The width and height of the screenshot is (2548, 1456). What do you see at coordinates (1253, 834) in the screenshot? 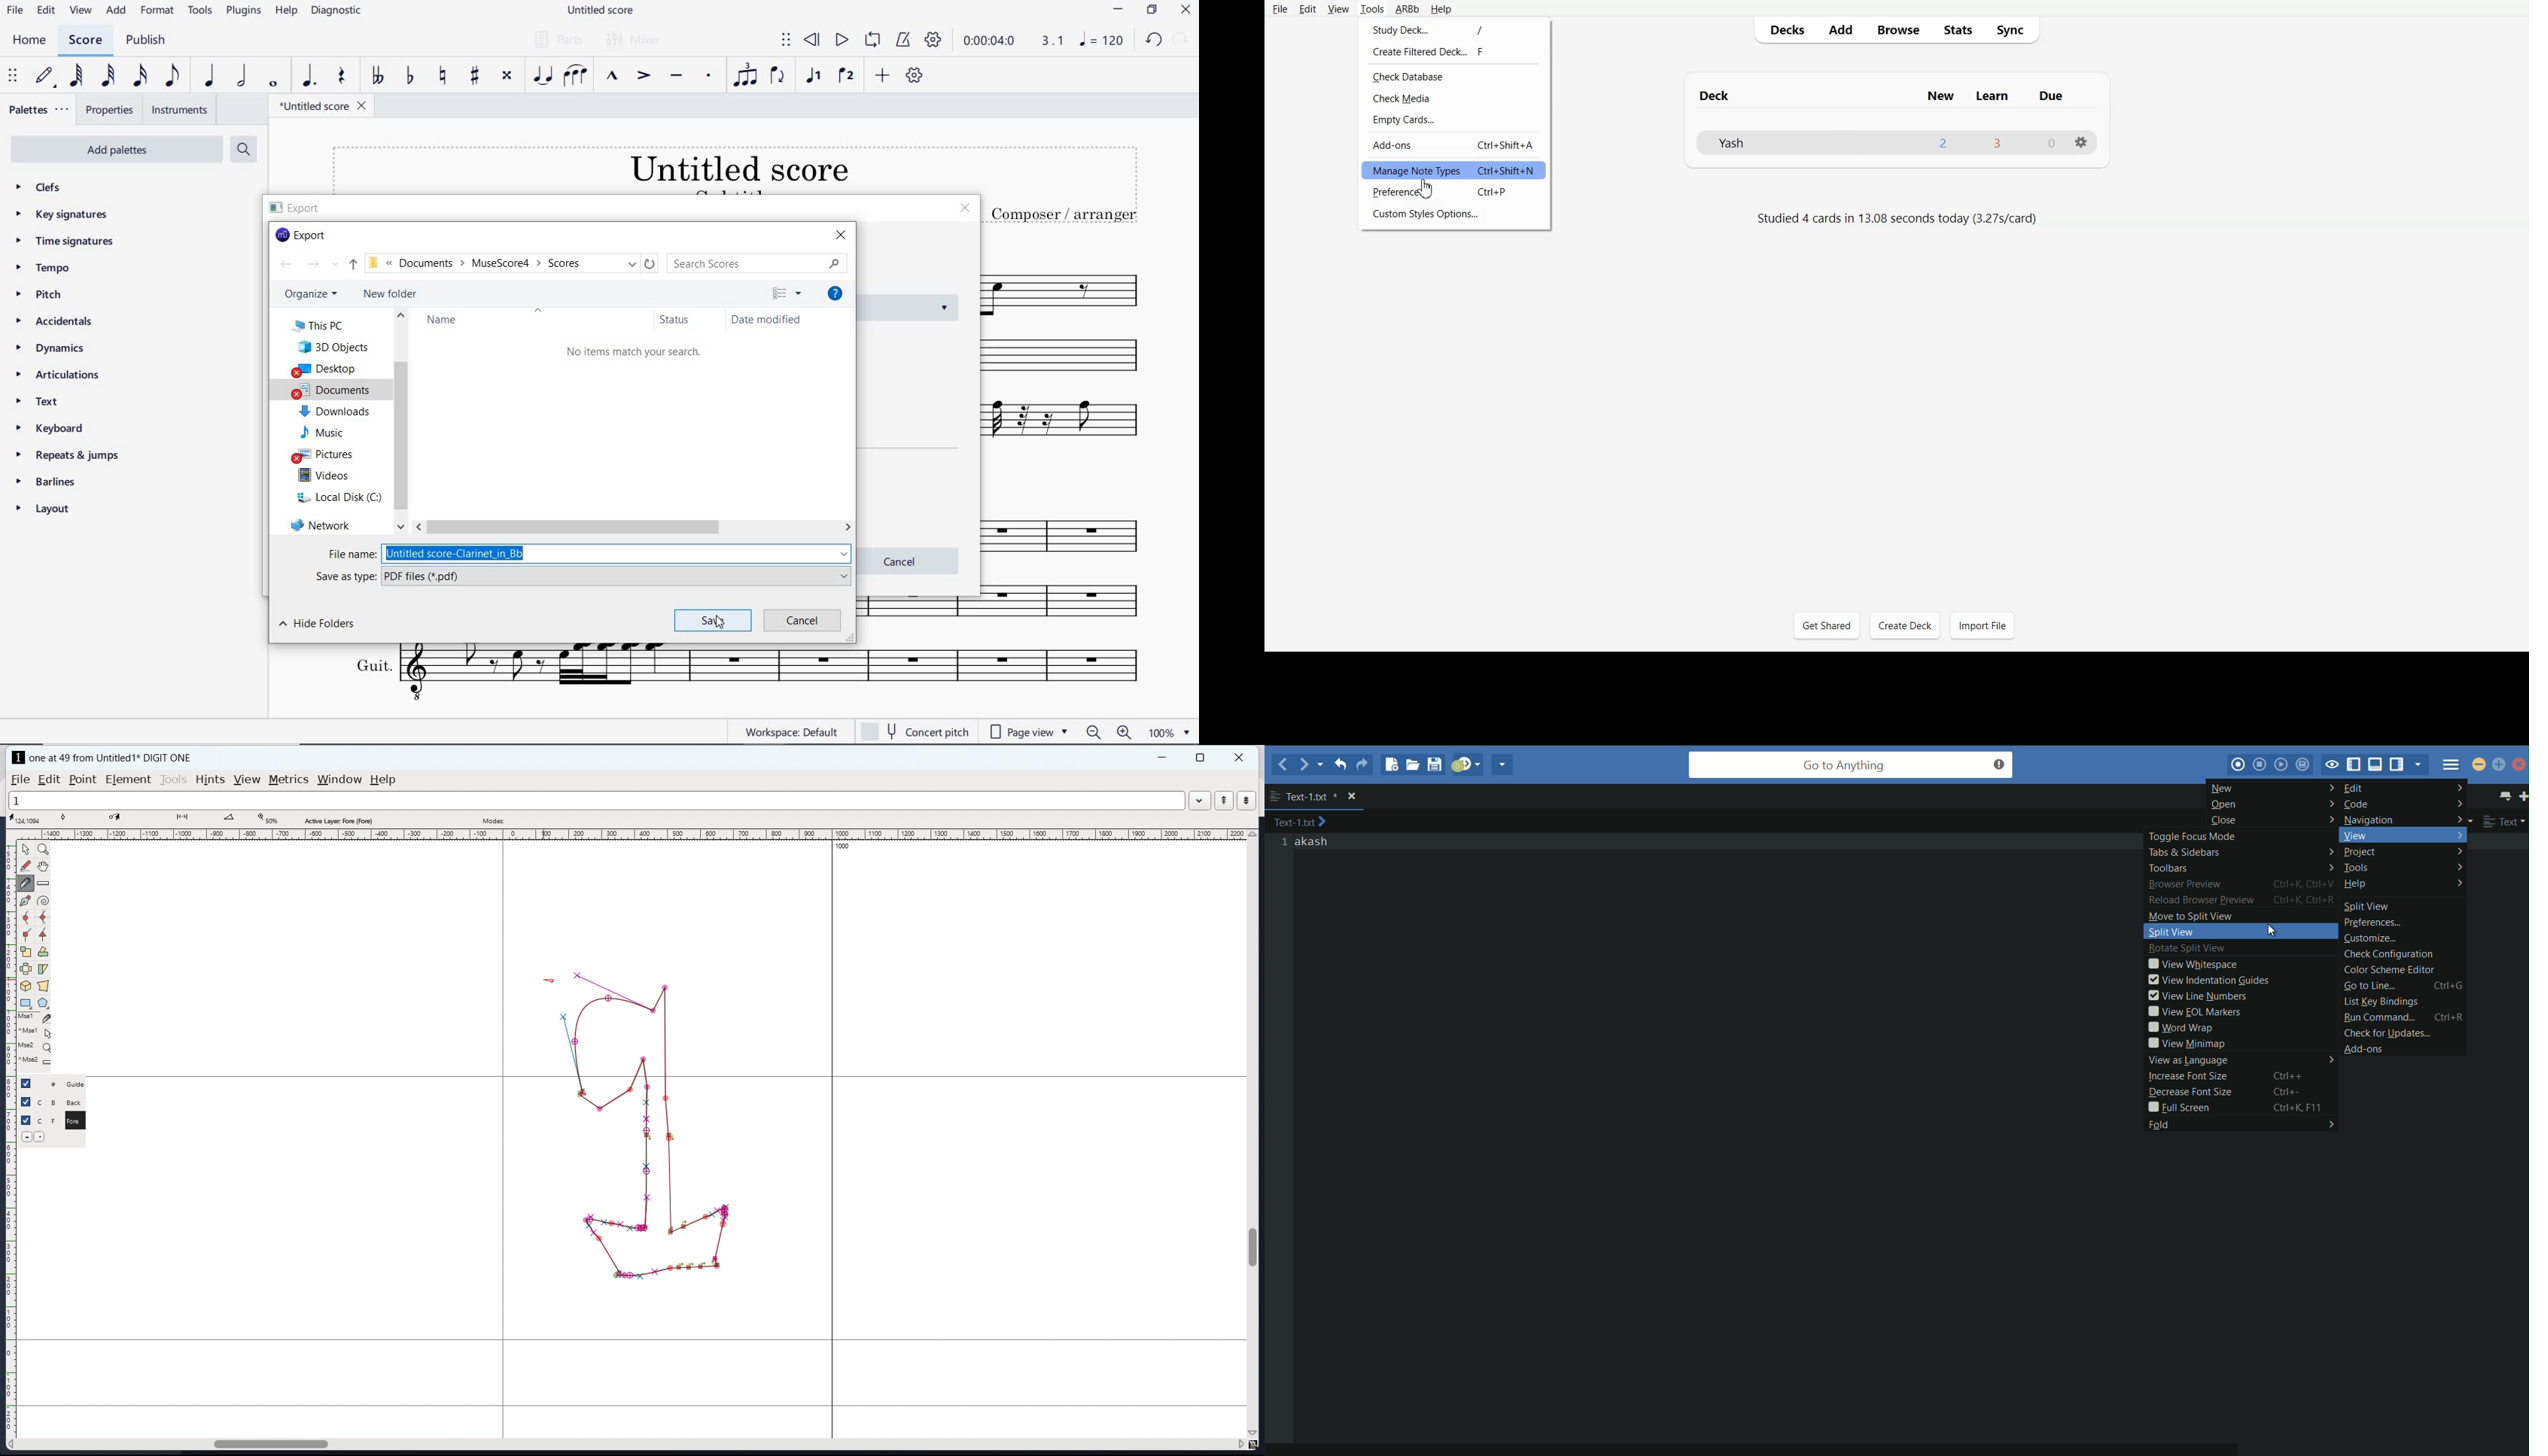
I see `scroll up` at bounding box center [1253, 834].